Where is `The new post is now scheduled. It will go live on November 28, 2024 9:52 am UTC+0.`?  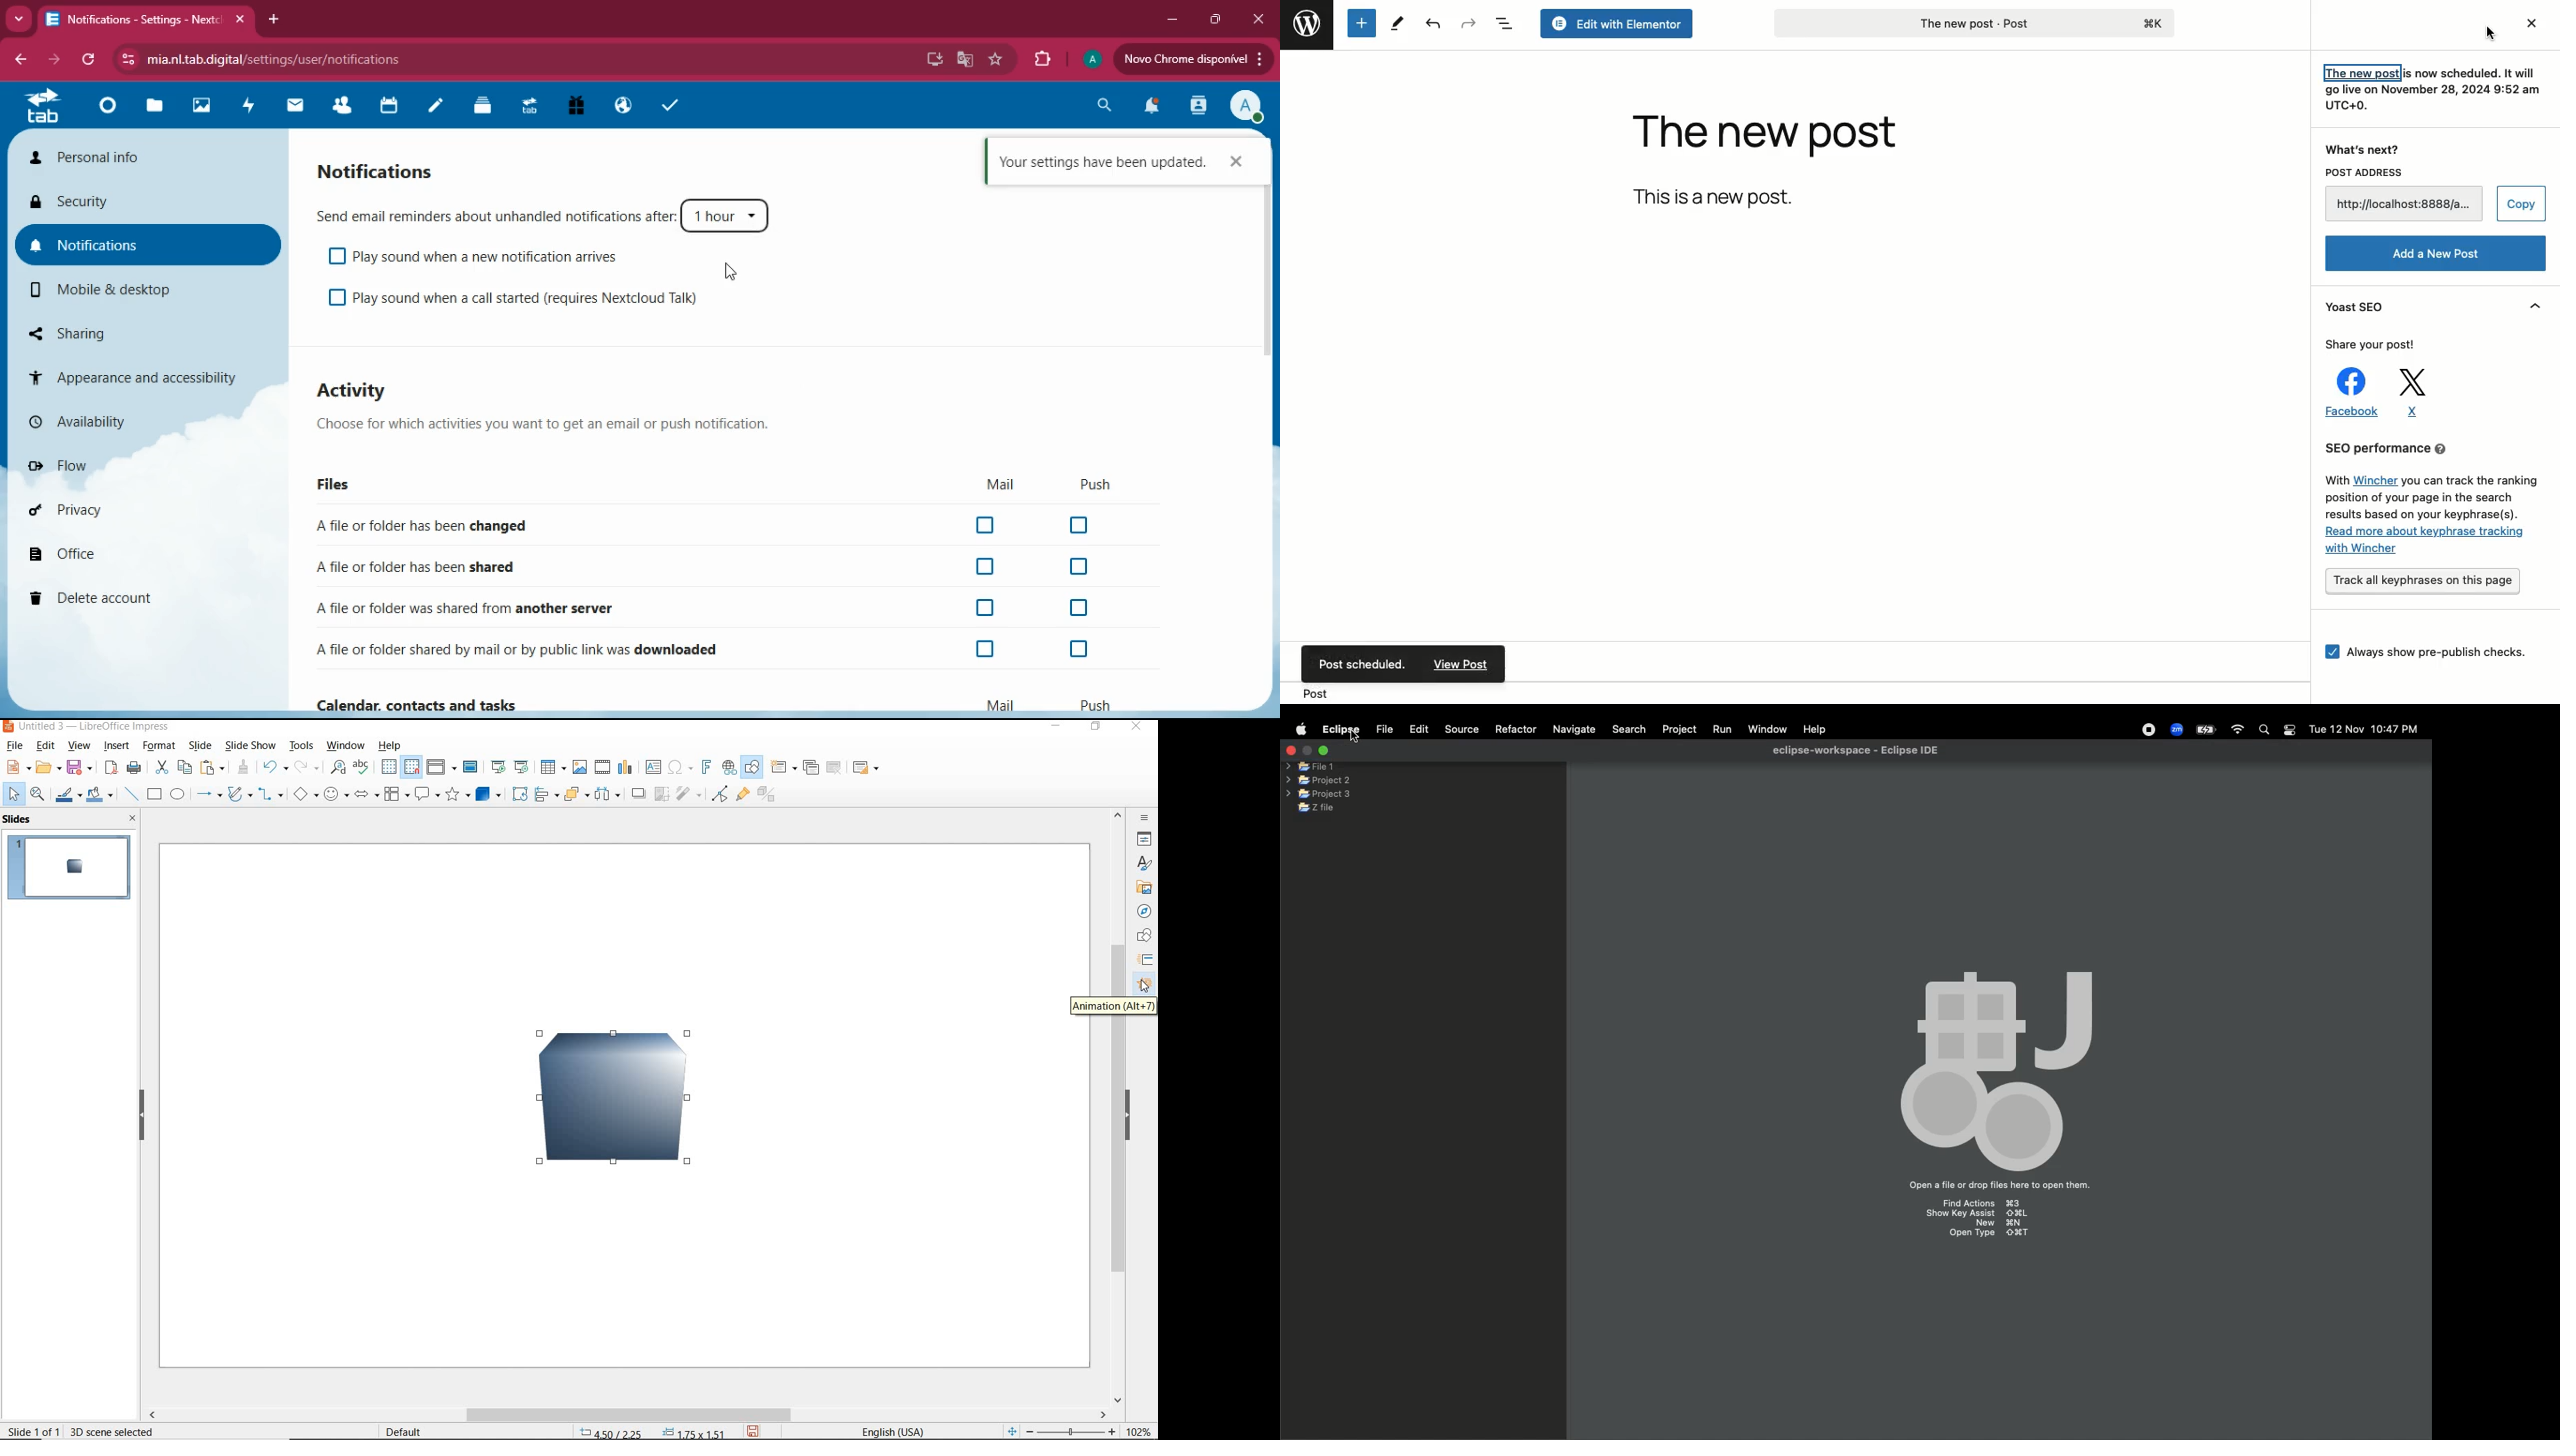
The new post is now scheduled. It will go live on November 28, 2024 9:52 am UTC+0. is located at coordinates (2428, 89).